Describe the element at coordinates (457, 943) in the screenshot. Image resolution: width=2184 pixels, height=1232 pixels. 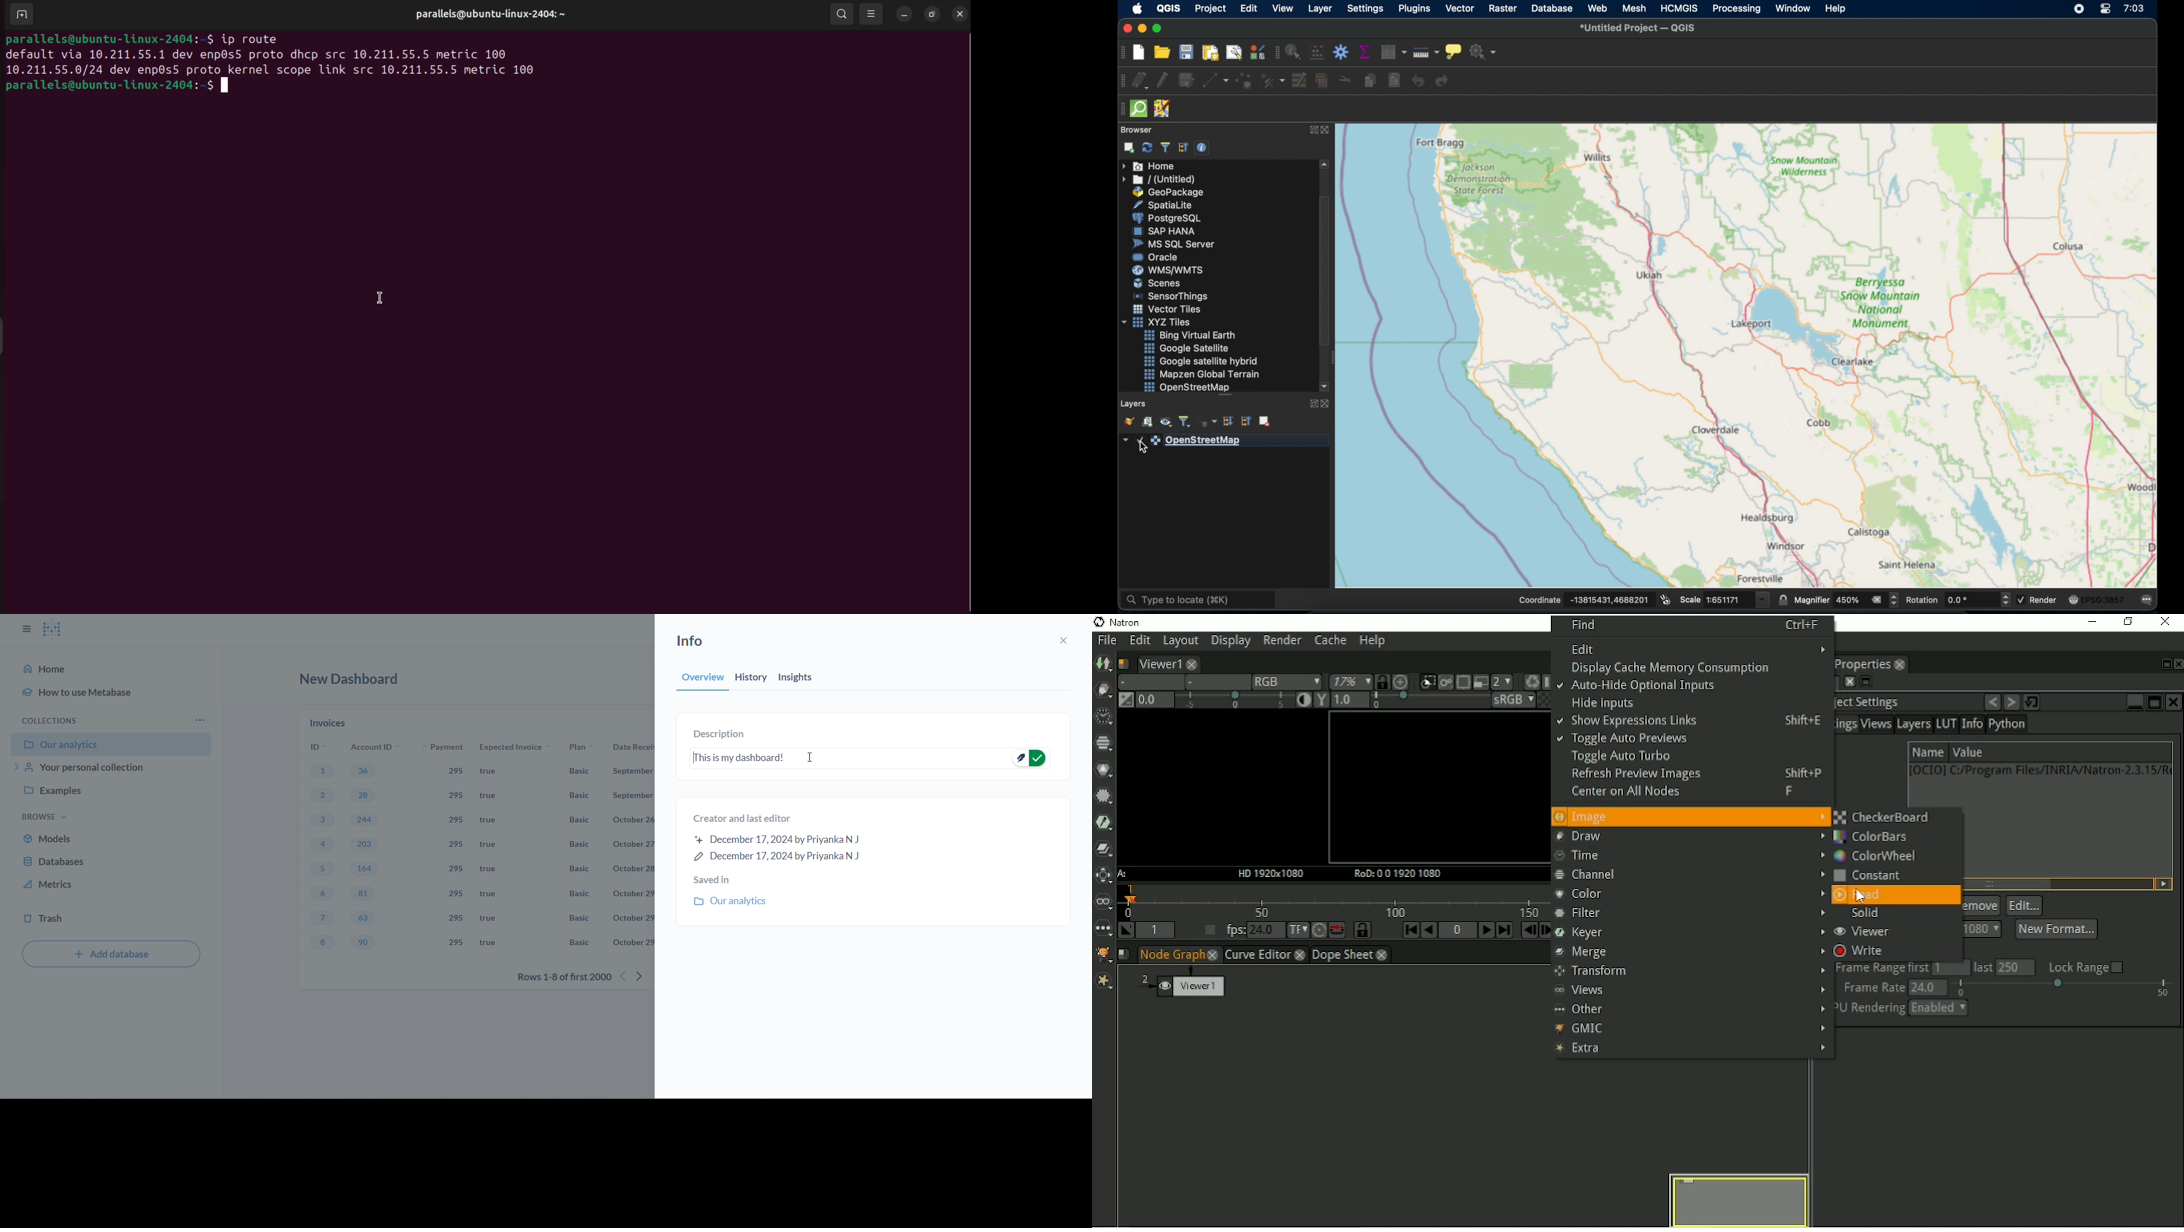
I see `295` at that location.